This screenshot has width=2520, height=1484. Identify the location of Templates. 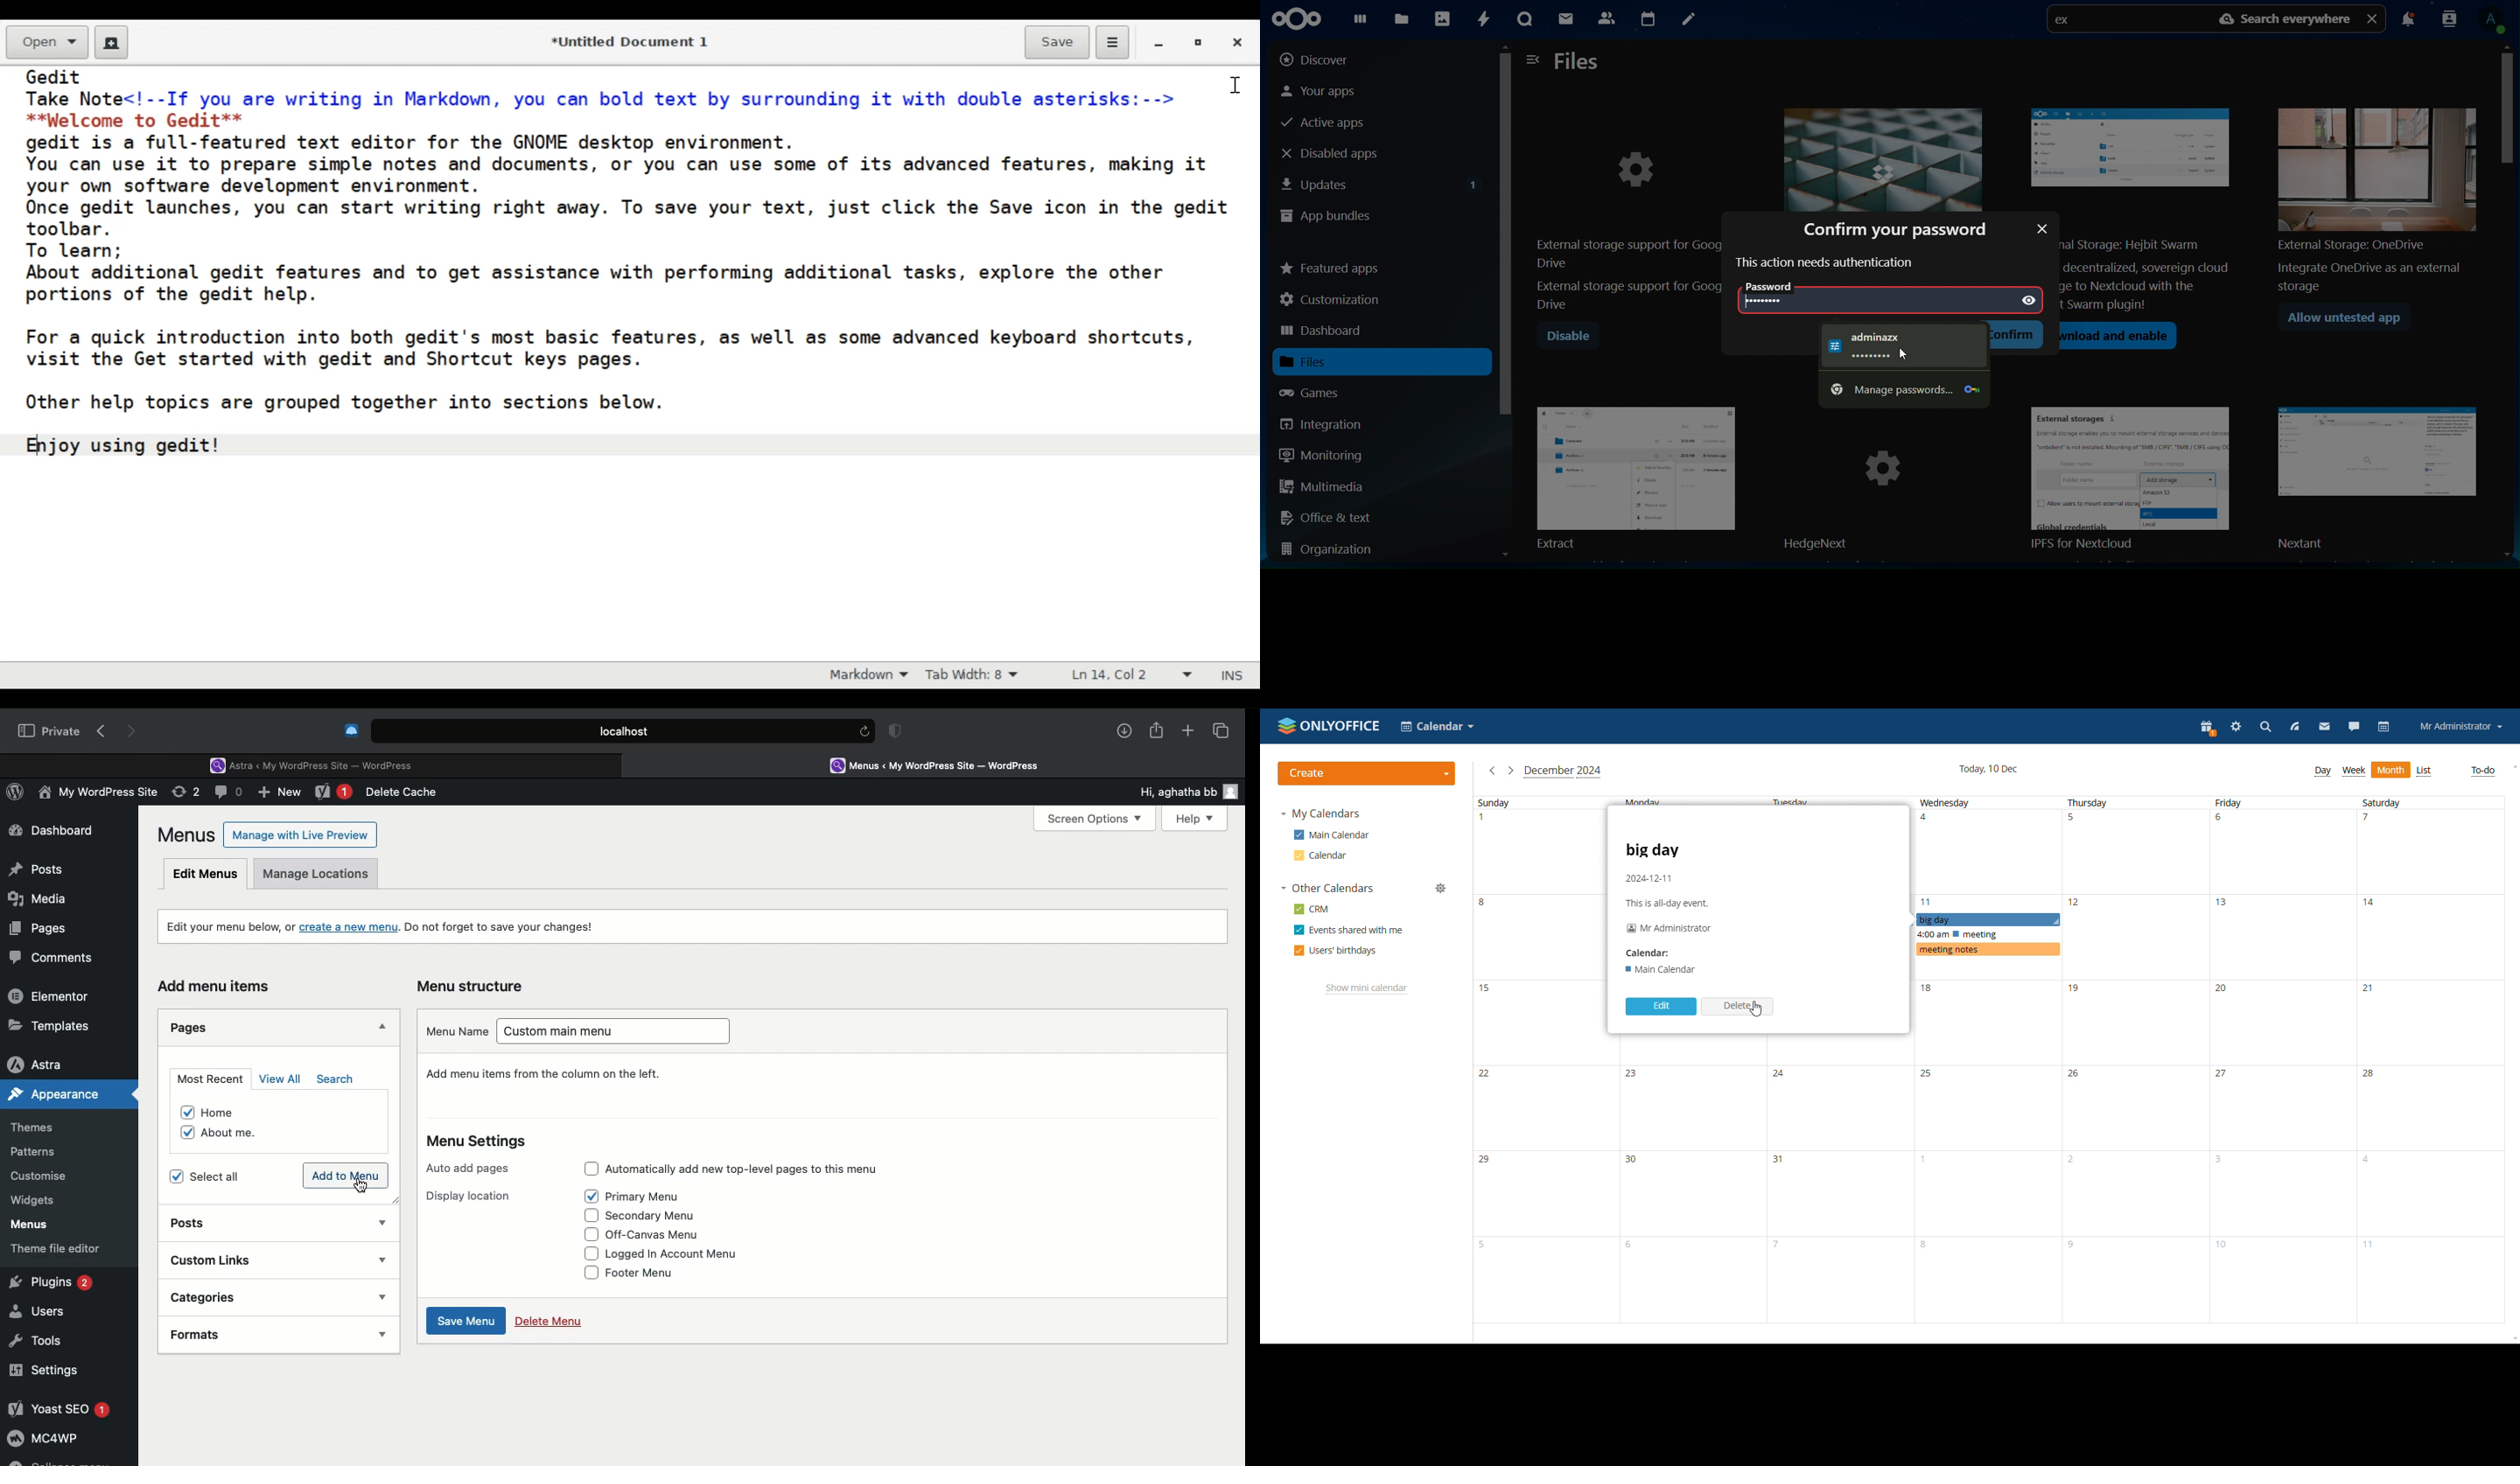
(50, 1025).